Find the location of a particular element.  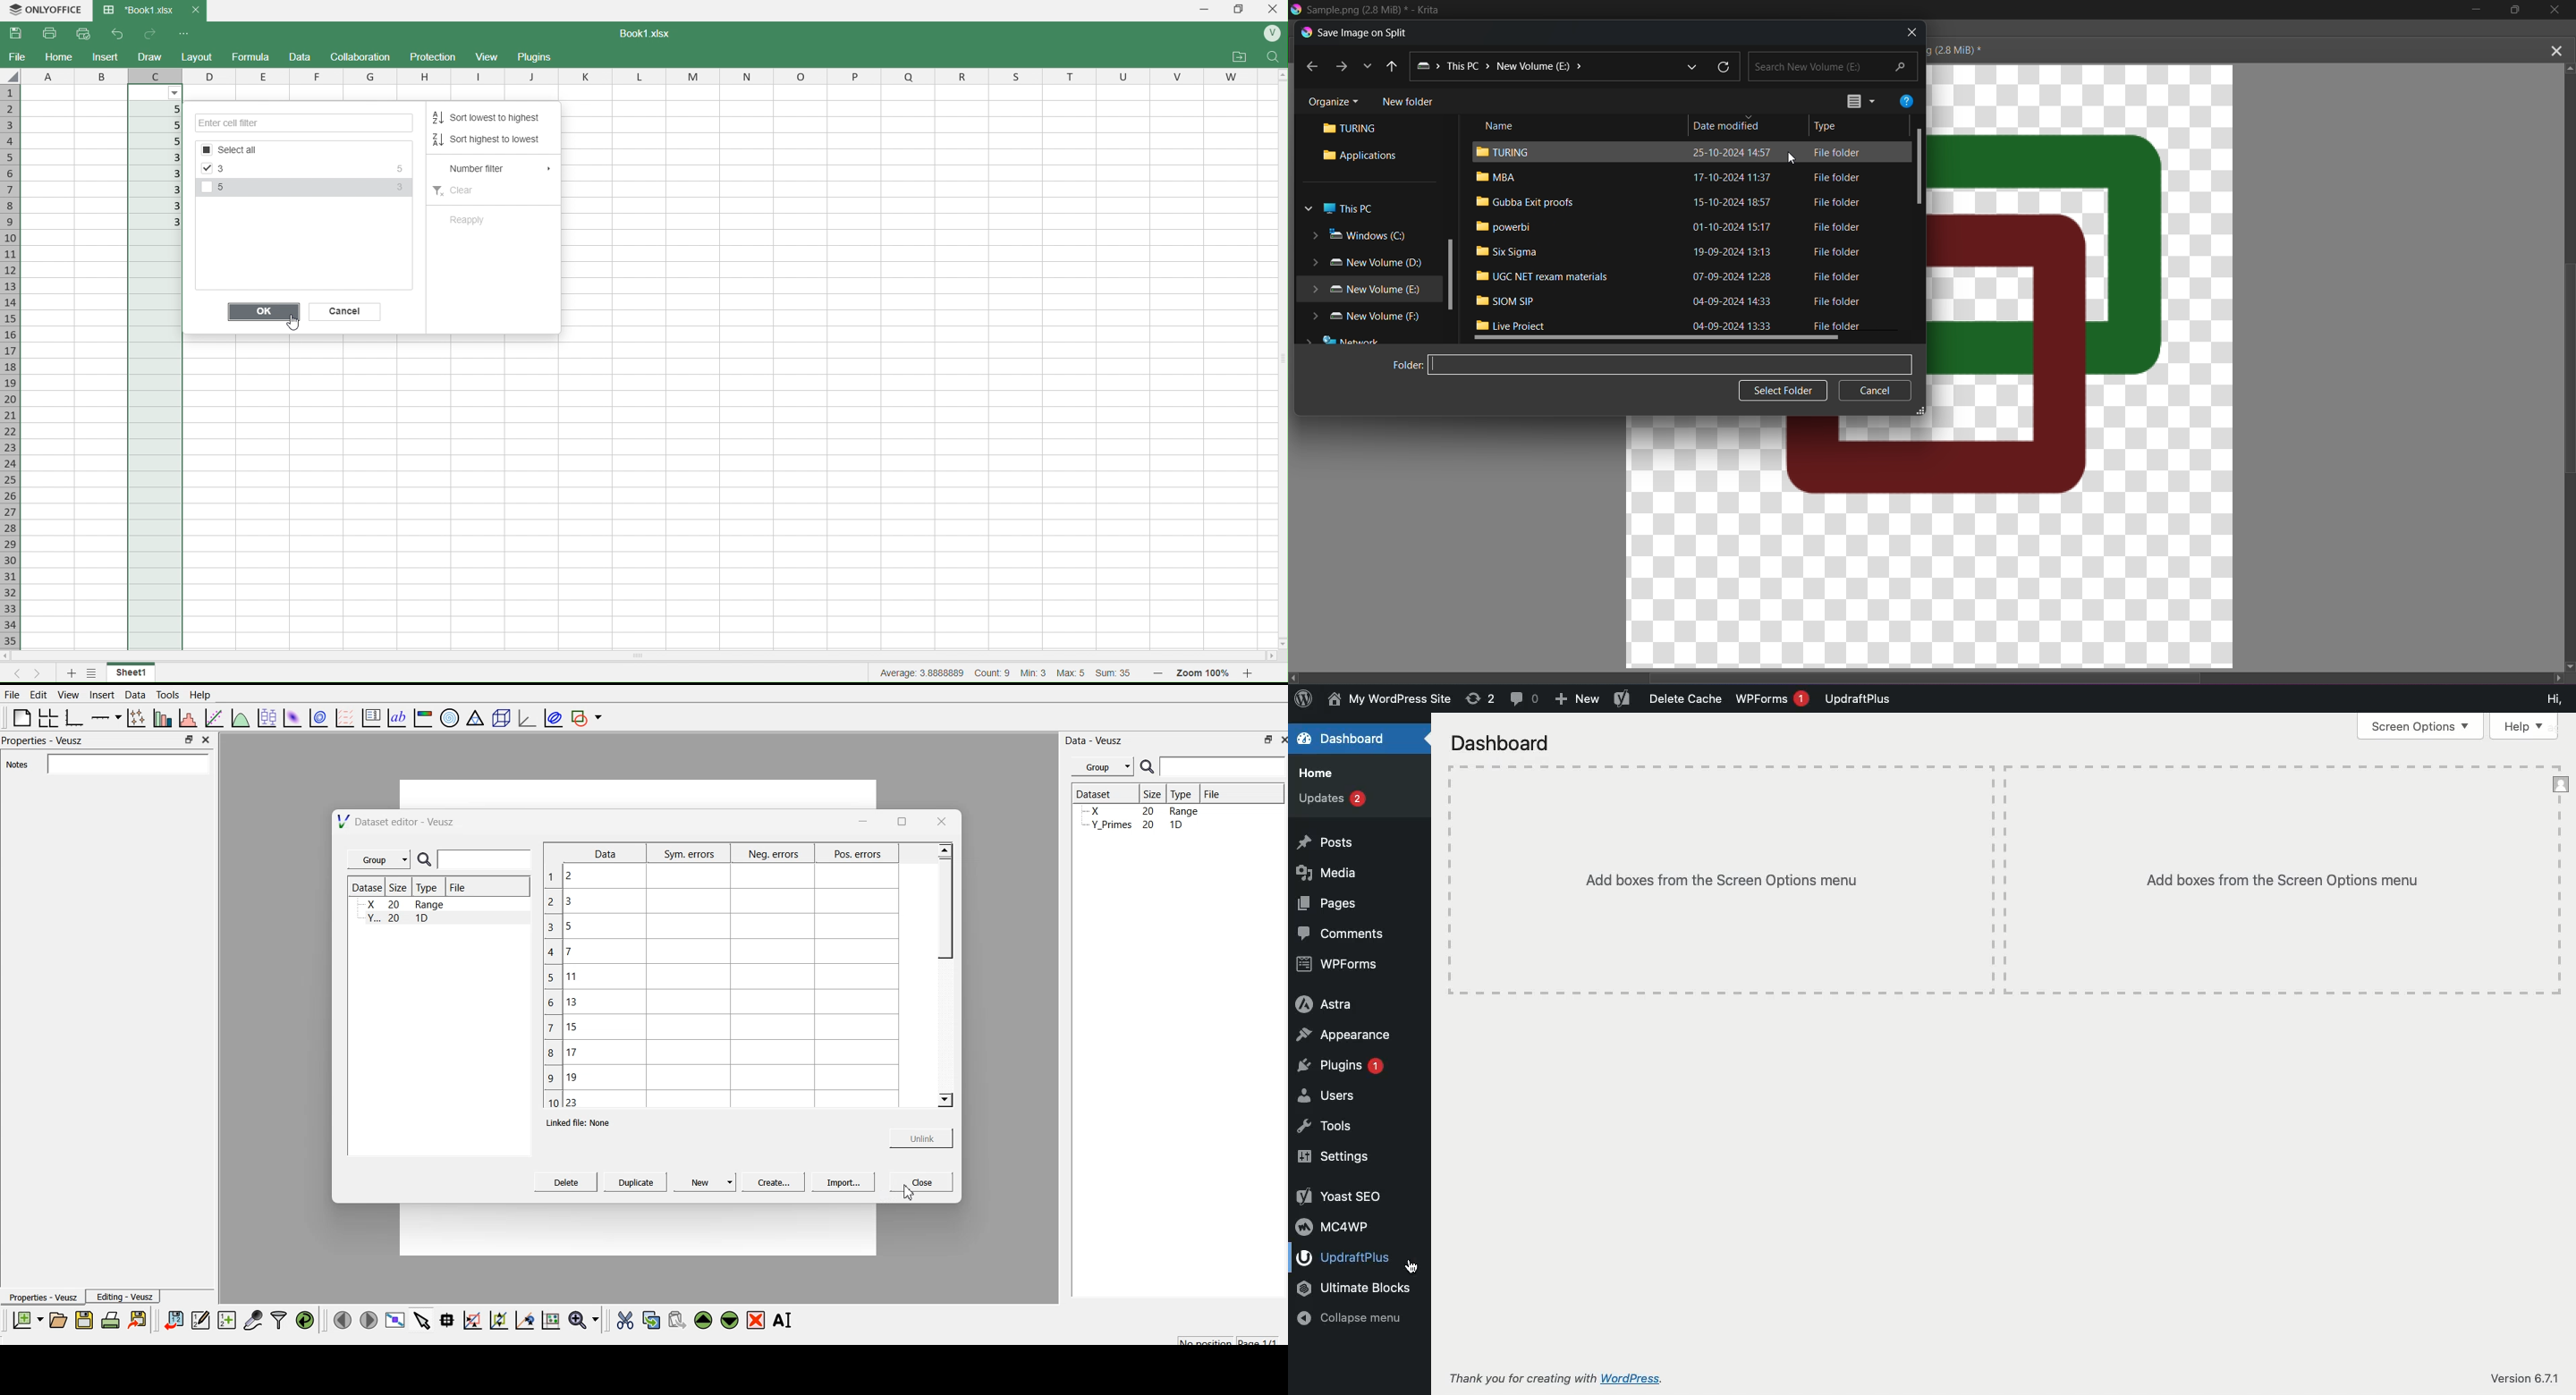

redo is located at coordinates (149, 34).